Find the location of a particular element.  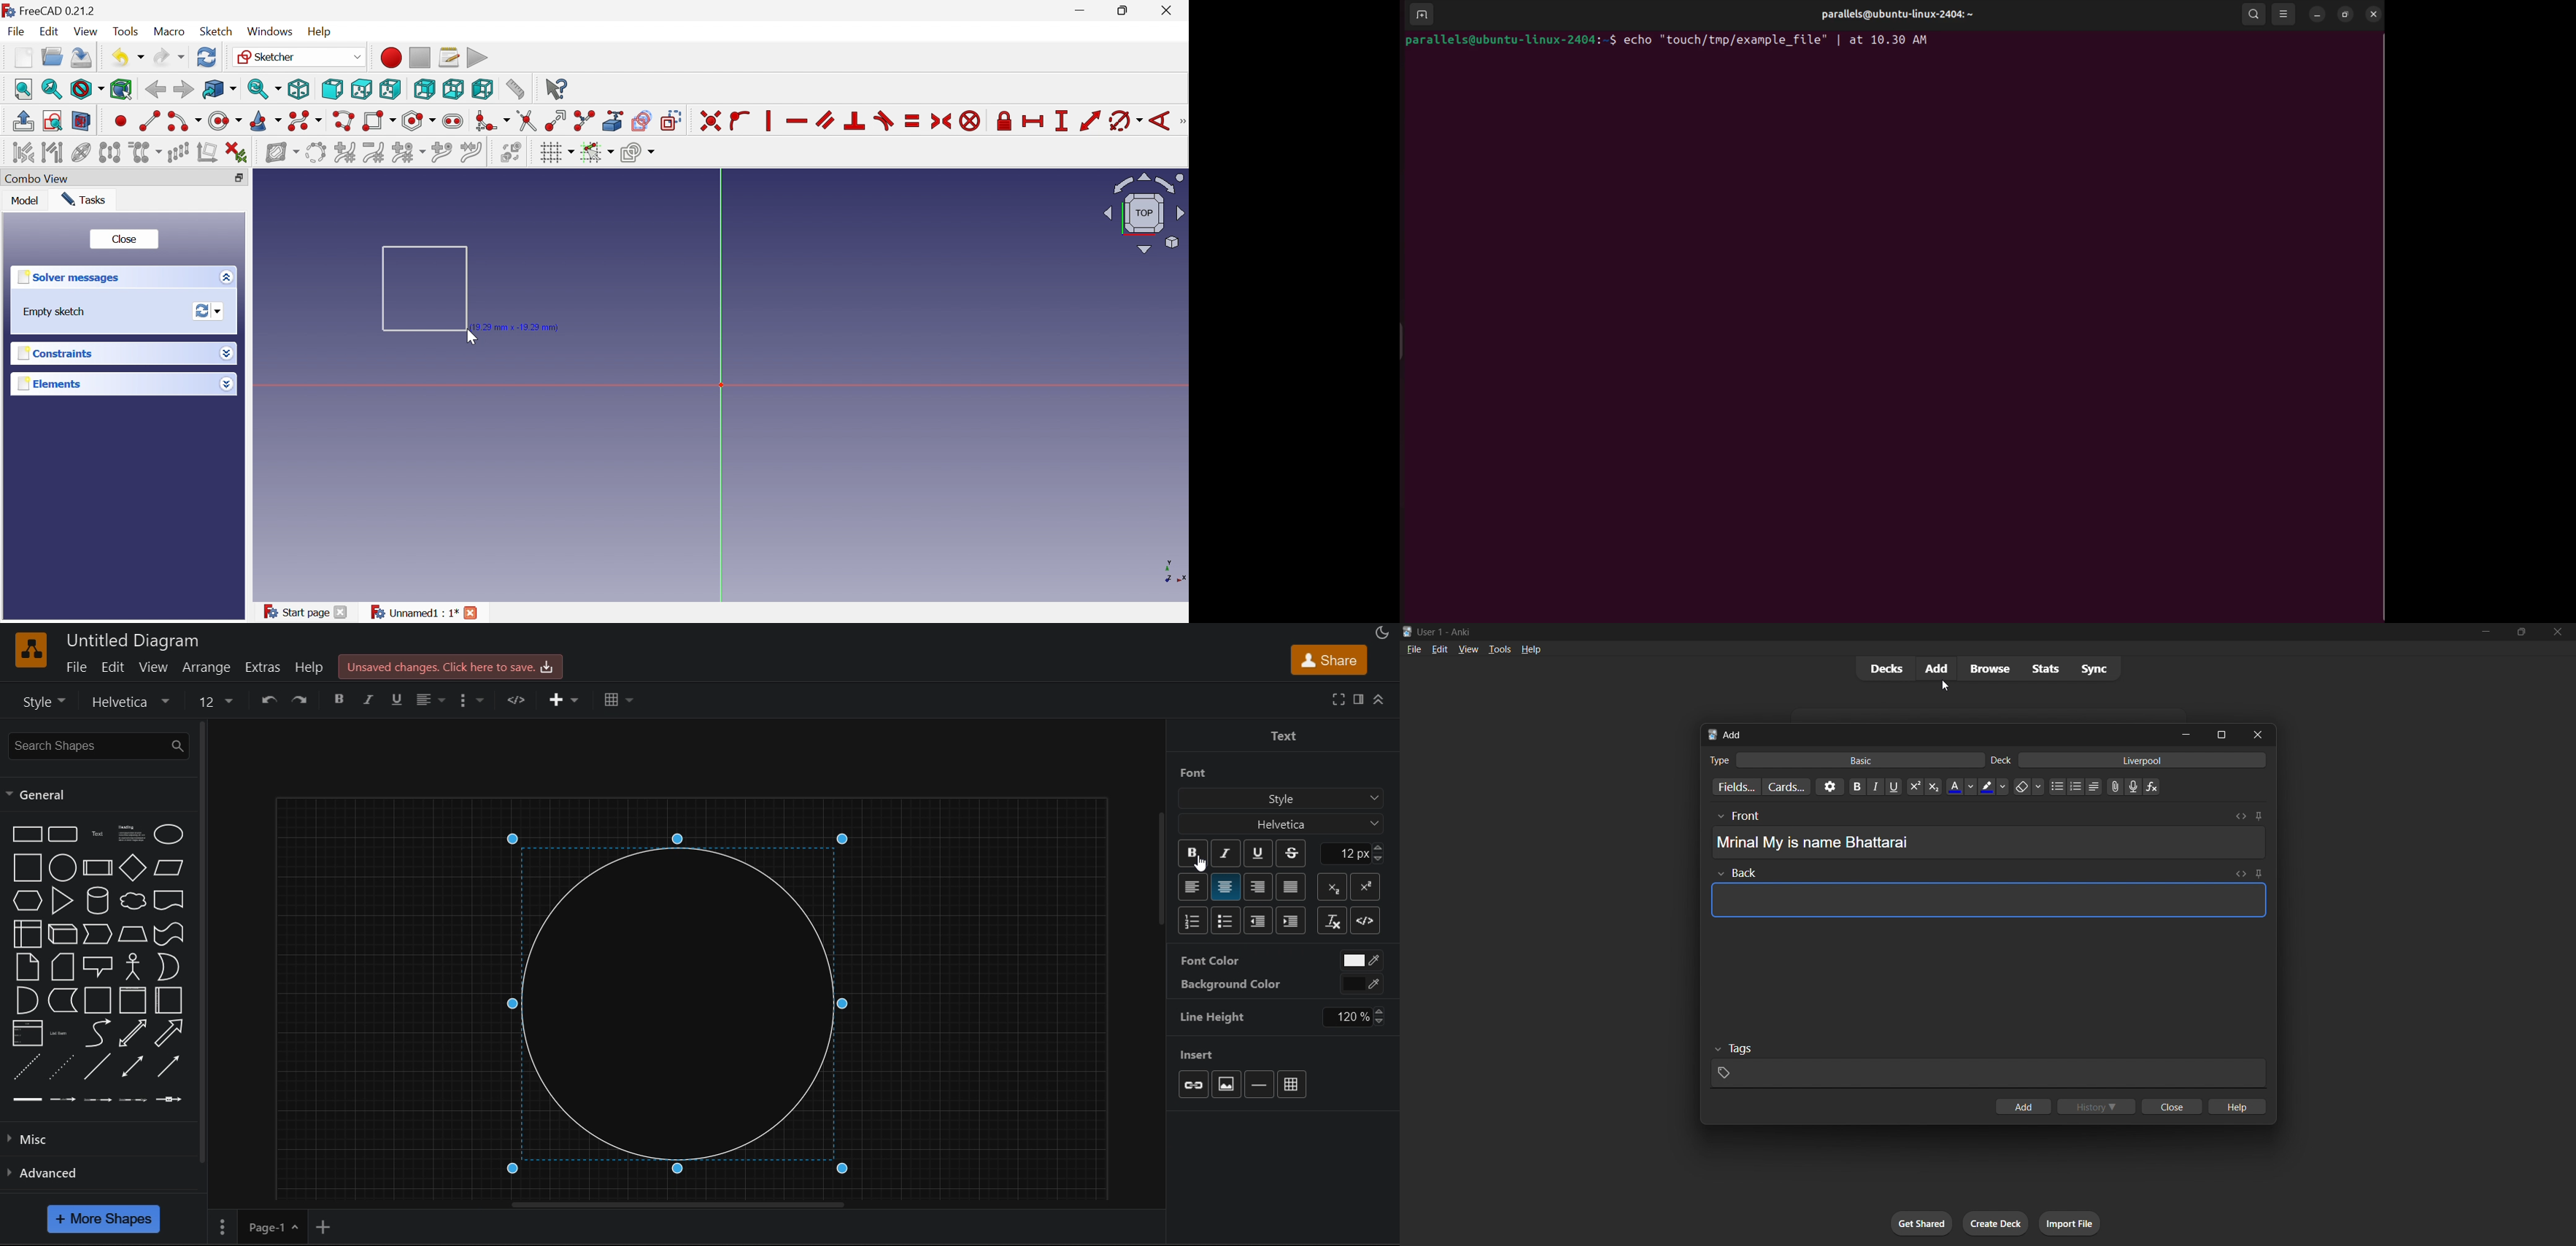

tape is located at coordinates (172, 933).